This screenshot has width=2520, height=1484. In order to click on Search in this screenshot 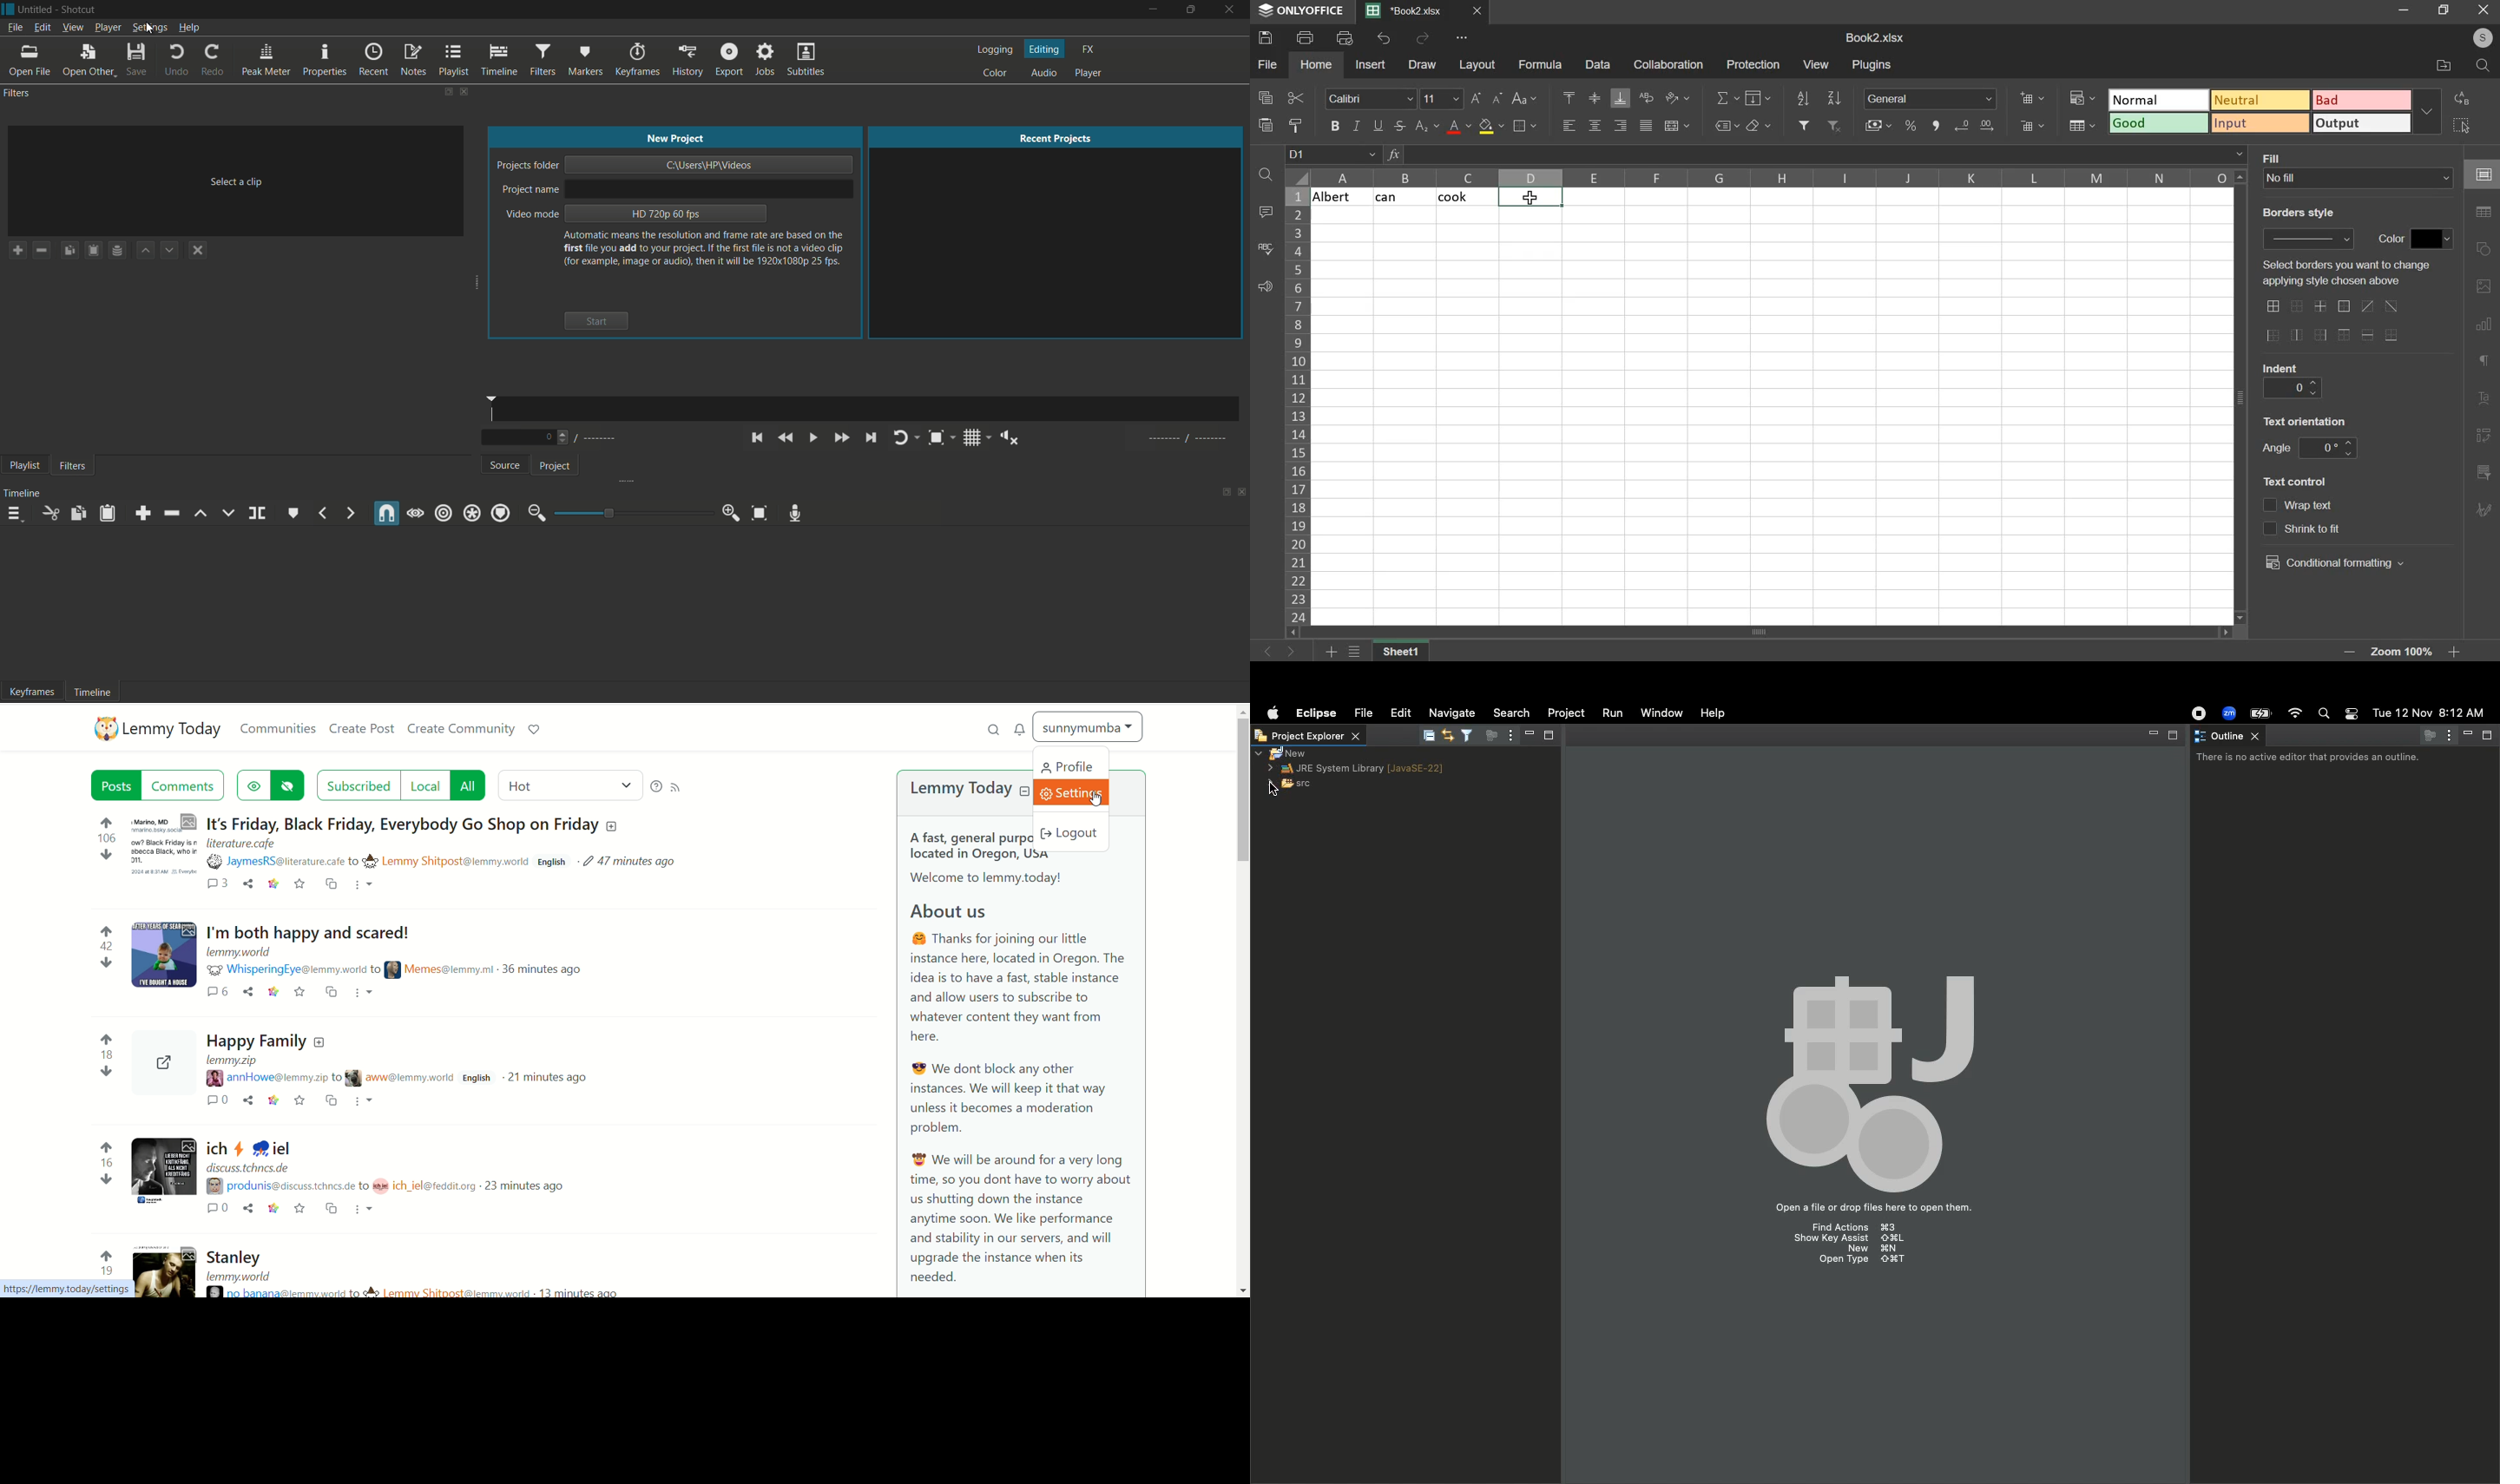, I will do `click(1510, 712)`.